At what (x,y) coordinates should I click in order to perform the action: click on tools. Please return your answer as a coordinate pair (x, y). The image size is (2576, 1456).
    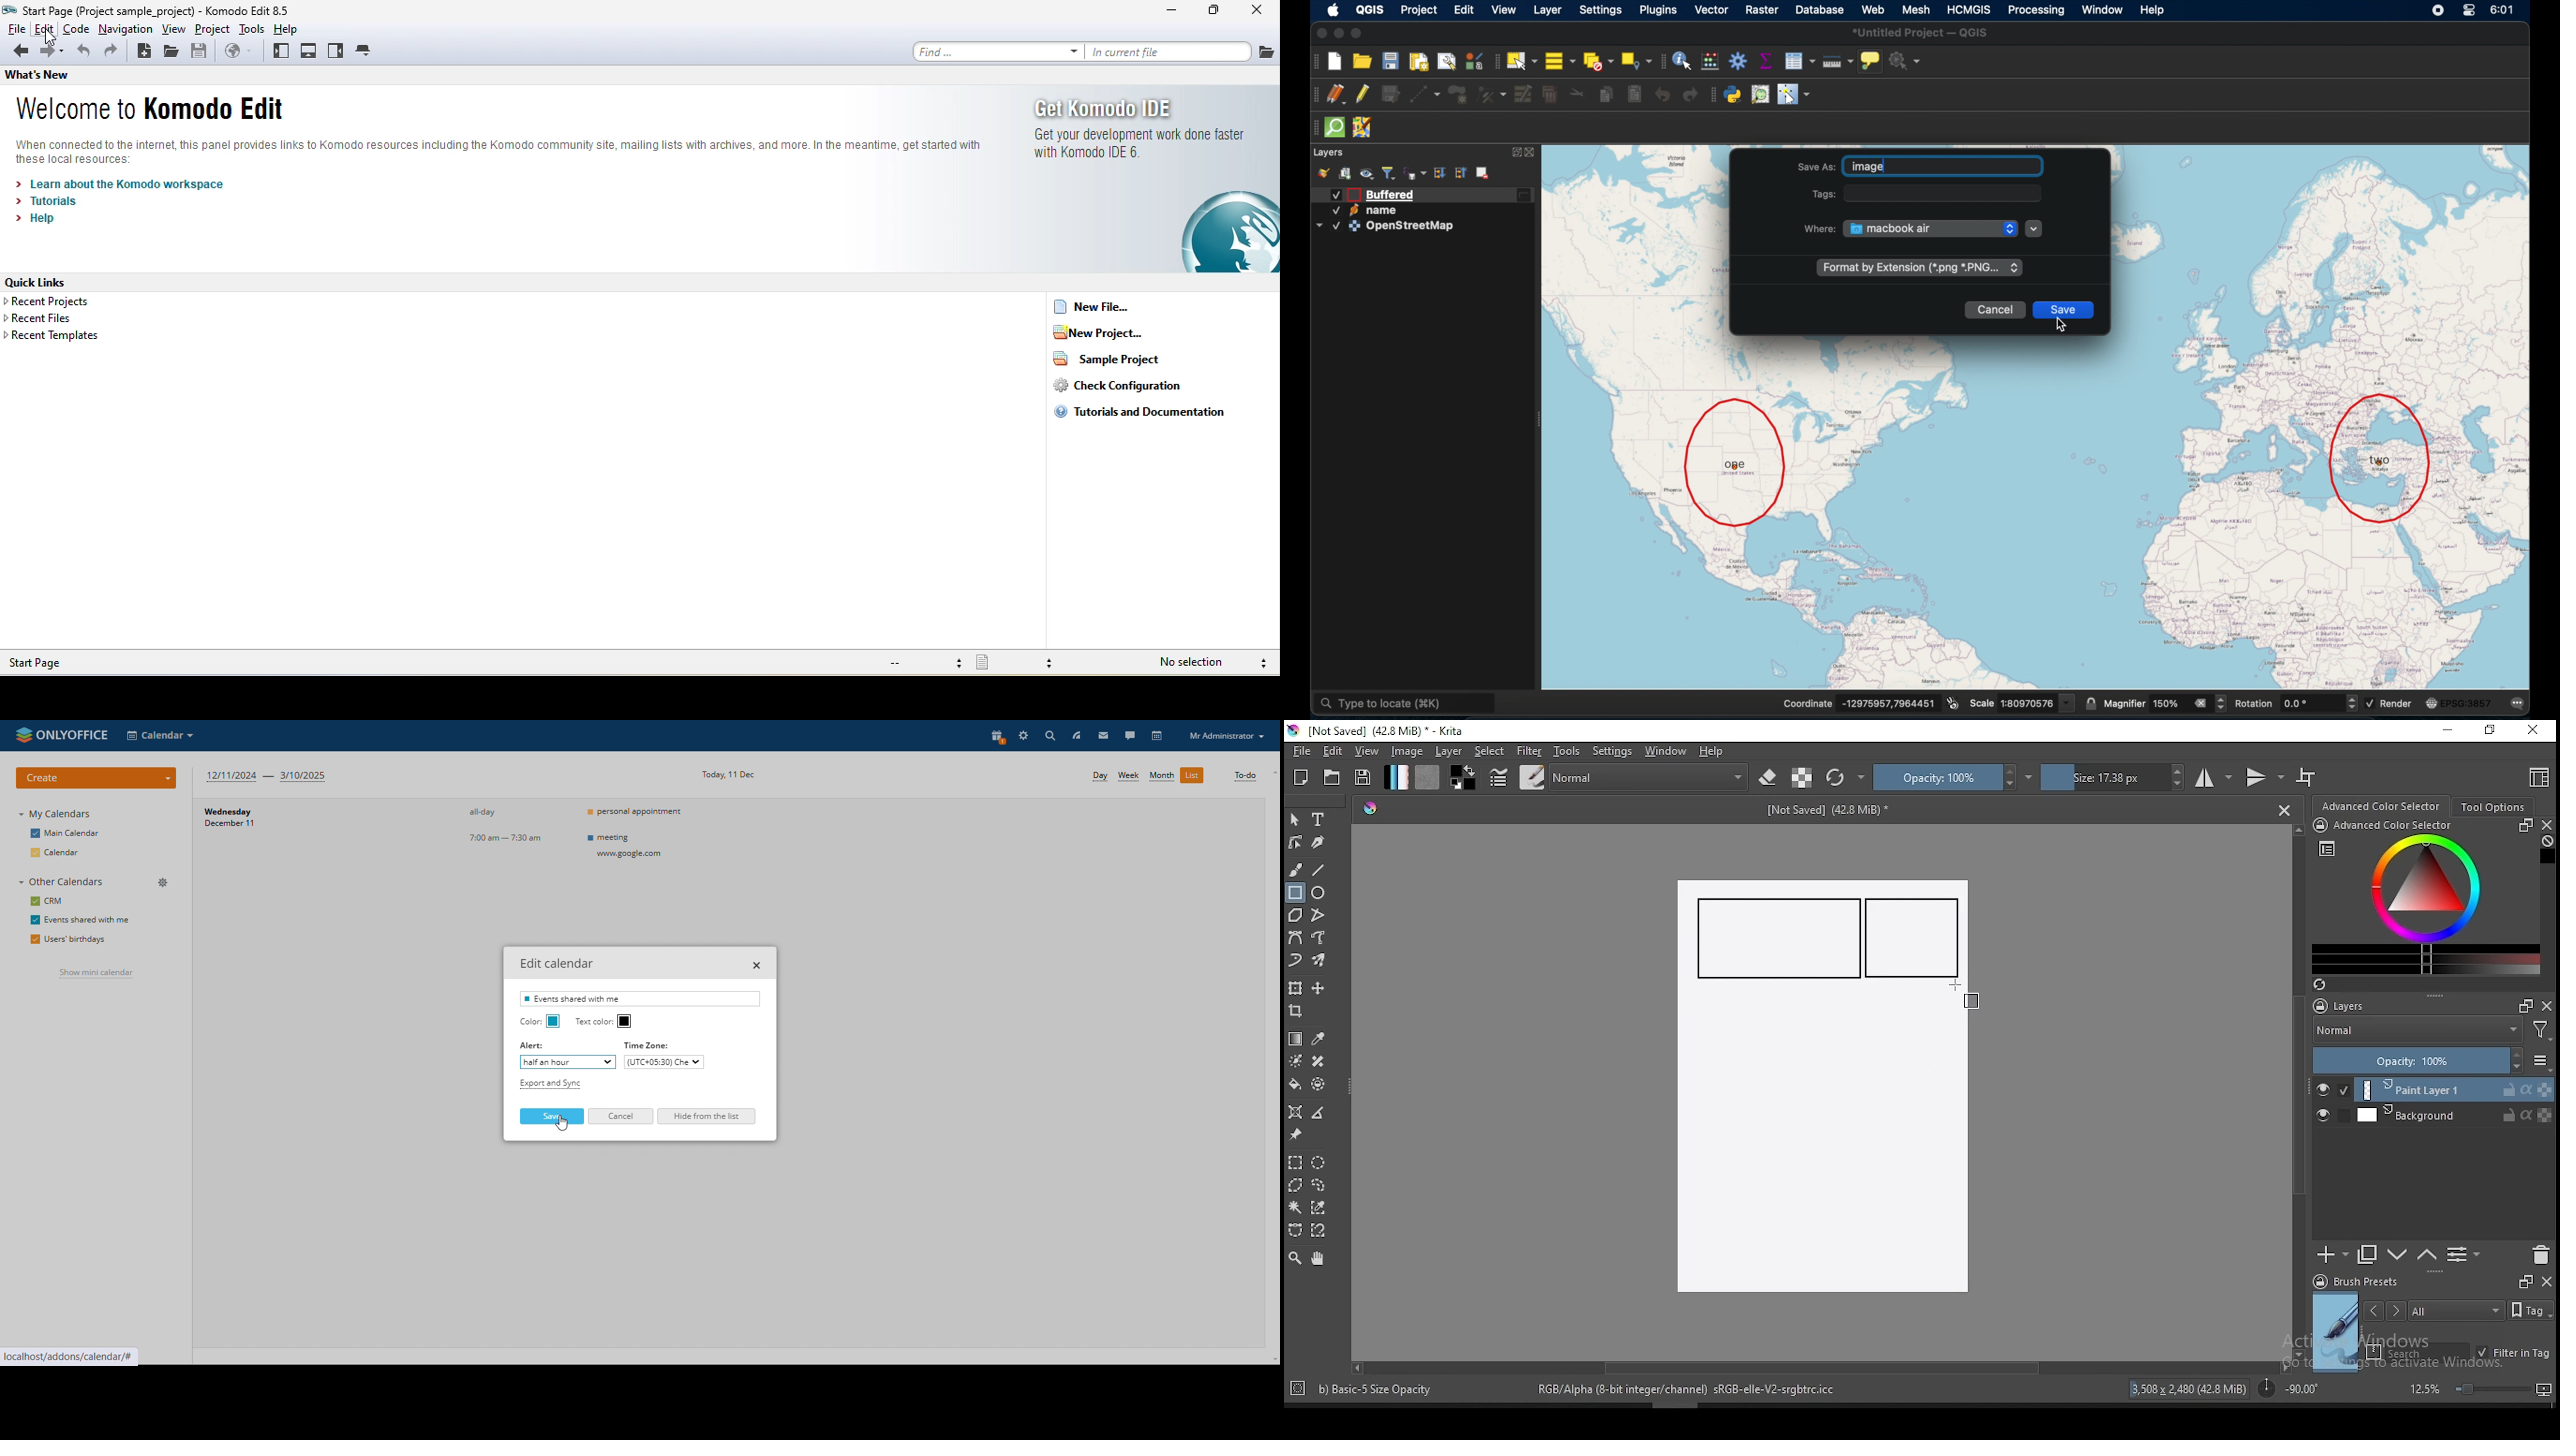
    Looking at the image, I should click on (1567, 751).